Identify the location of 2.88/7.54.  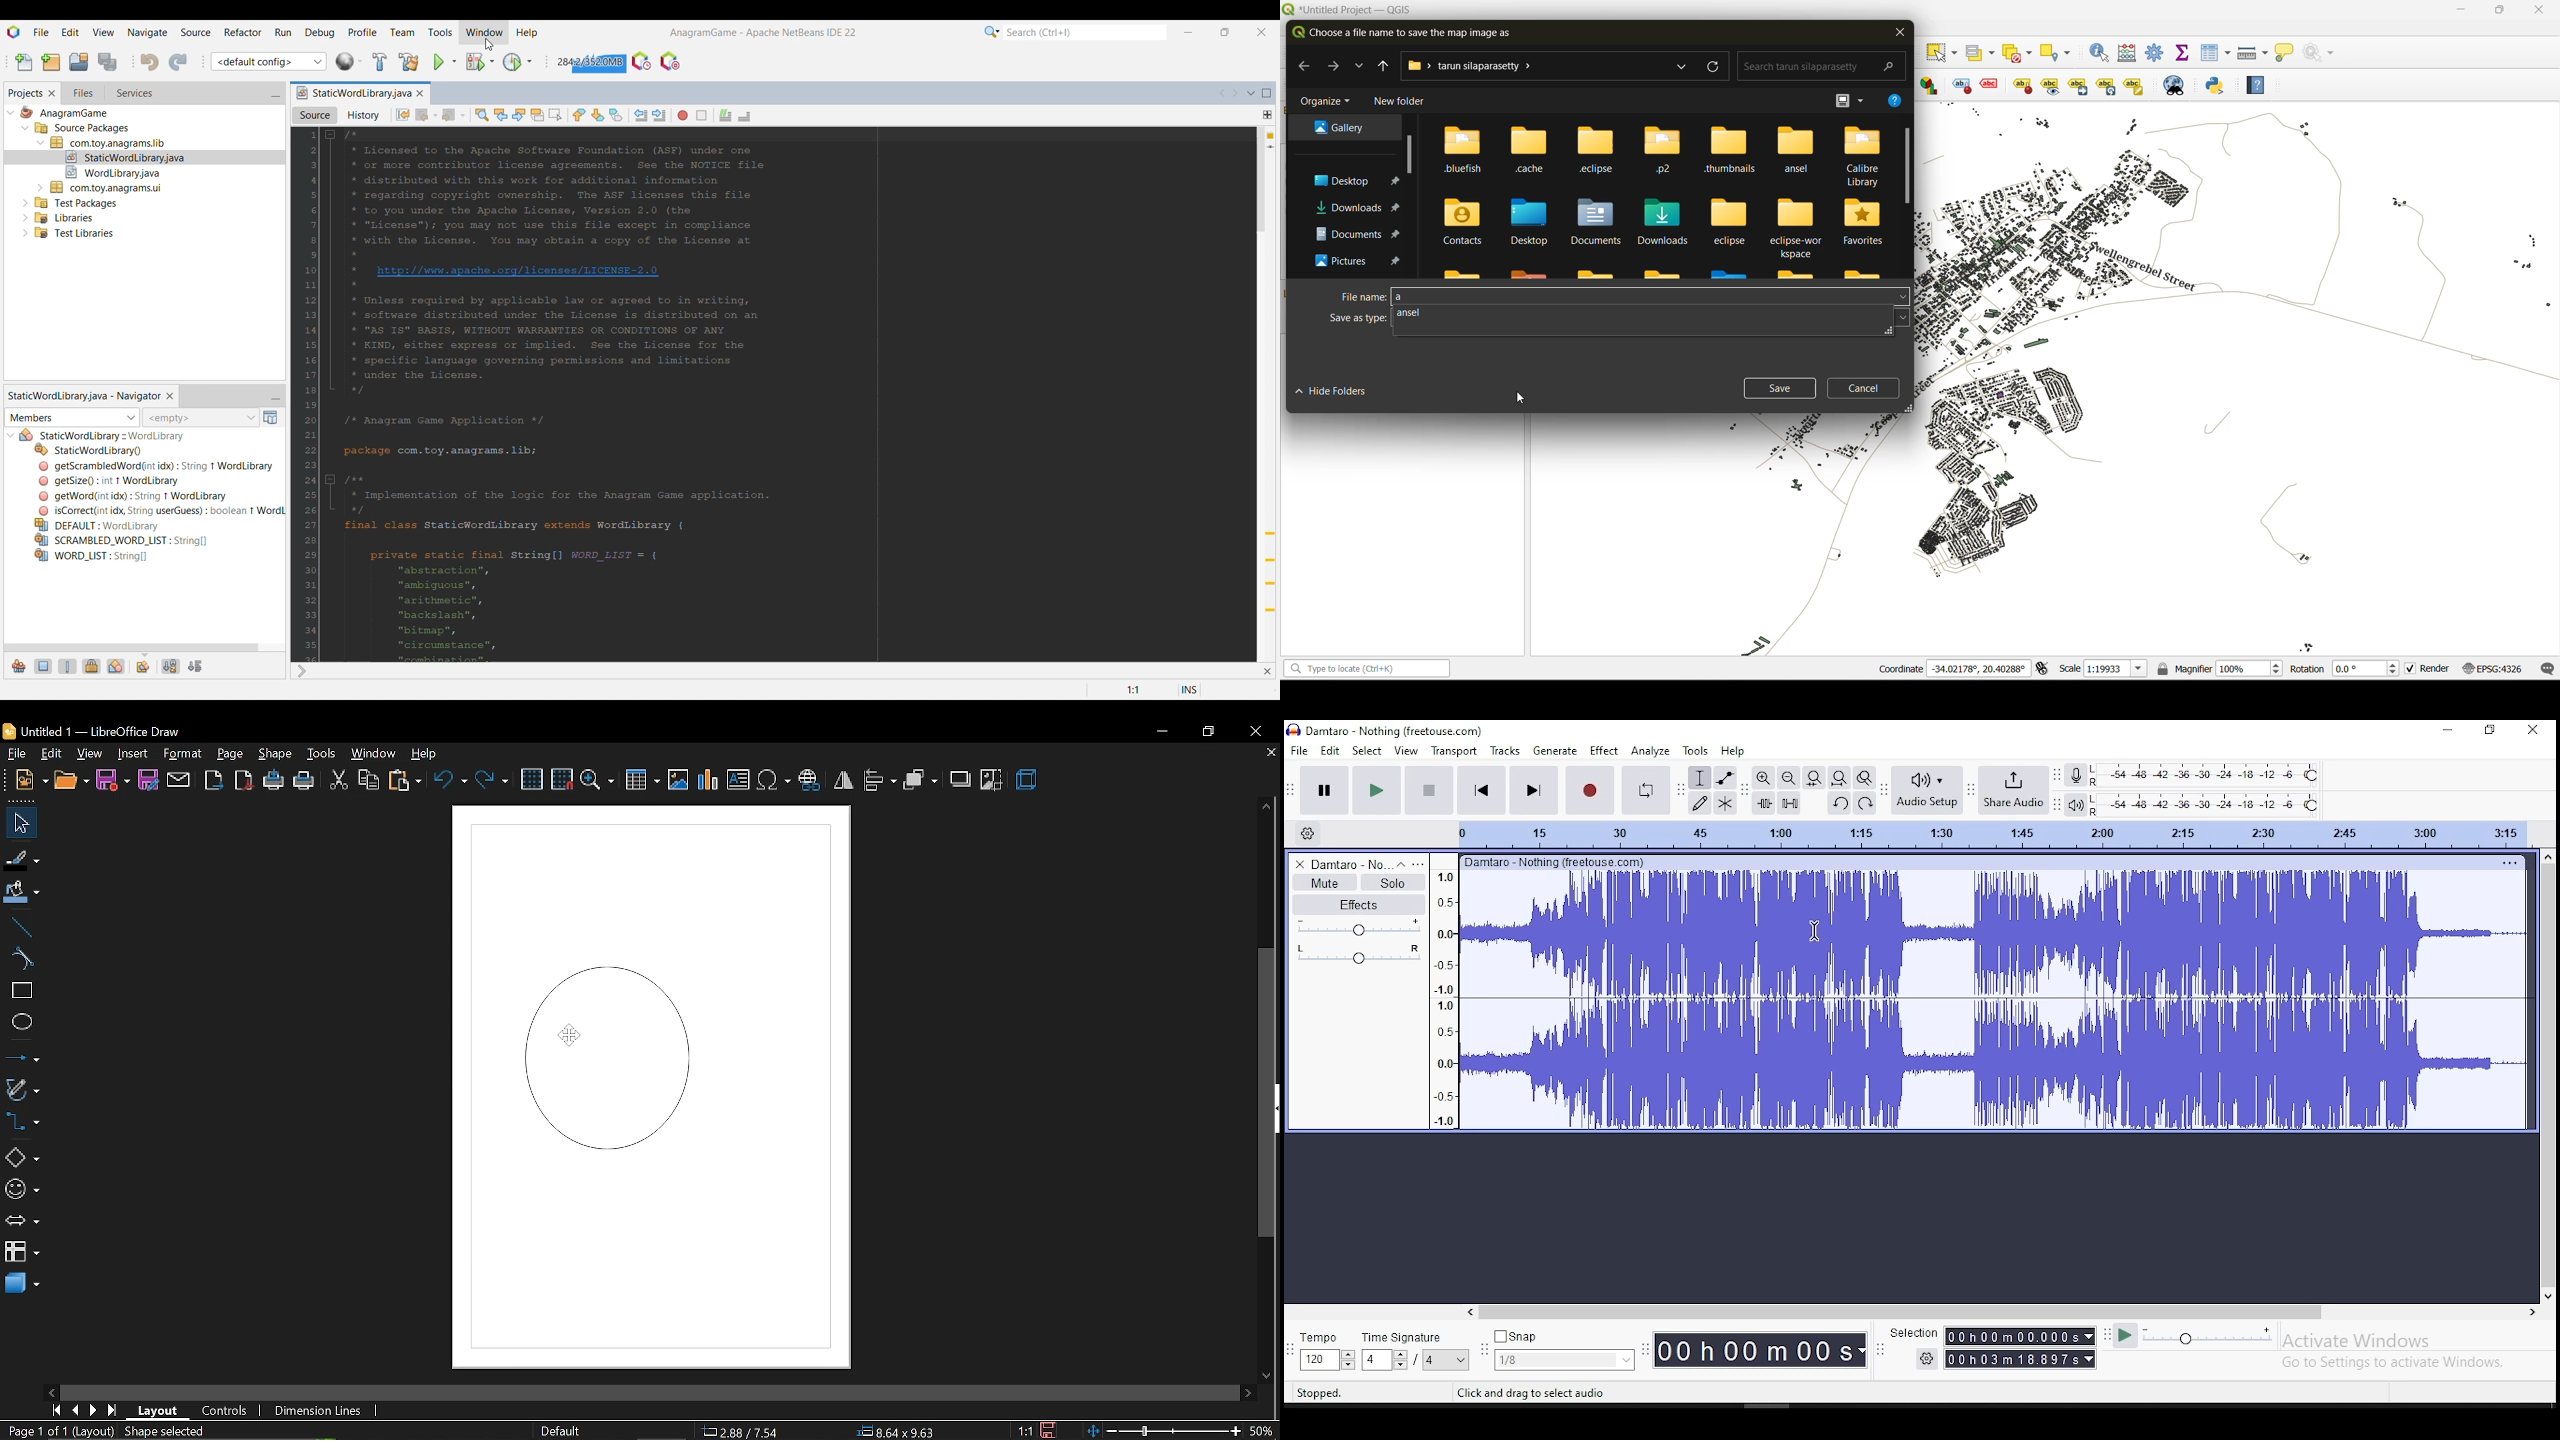
(742, 1430).